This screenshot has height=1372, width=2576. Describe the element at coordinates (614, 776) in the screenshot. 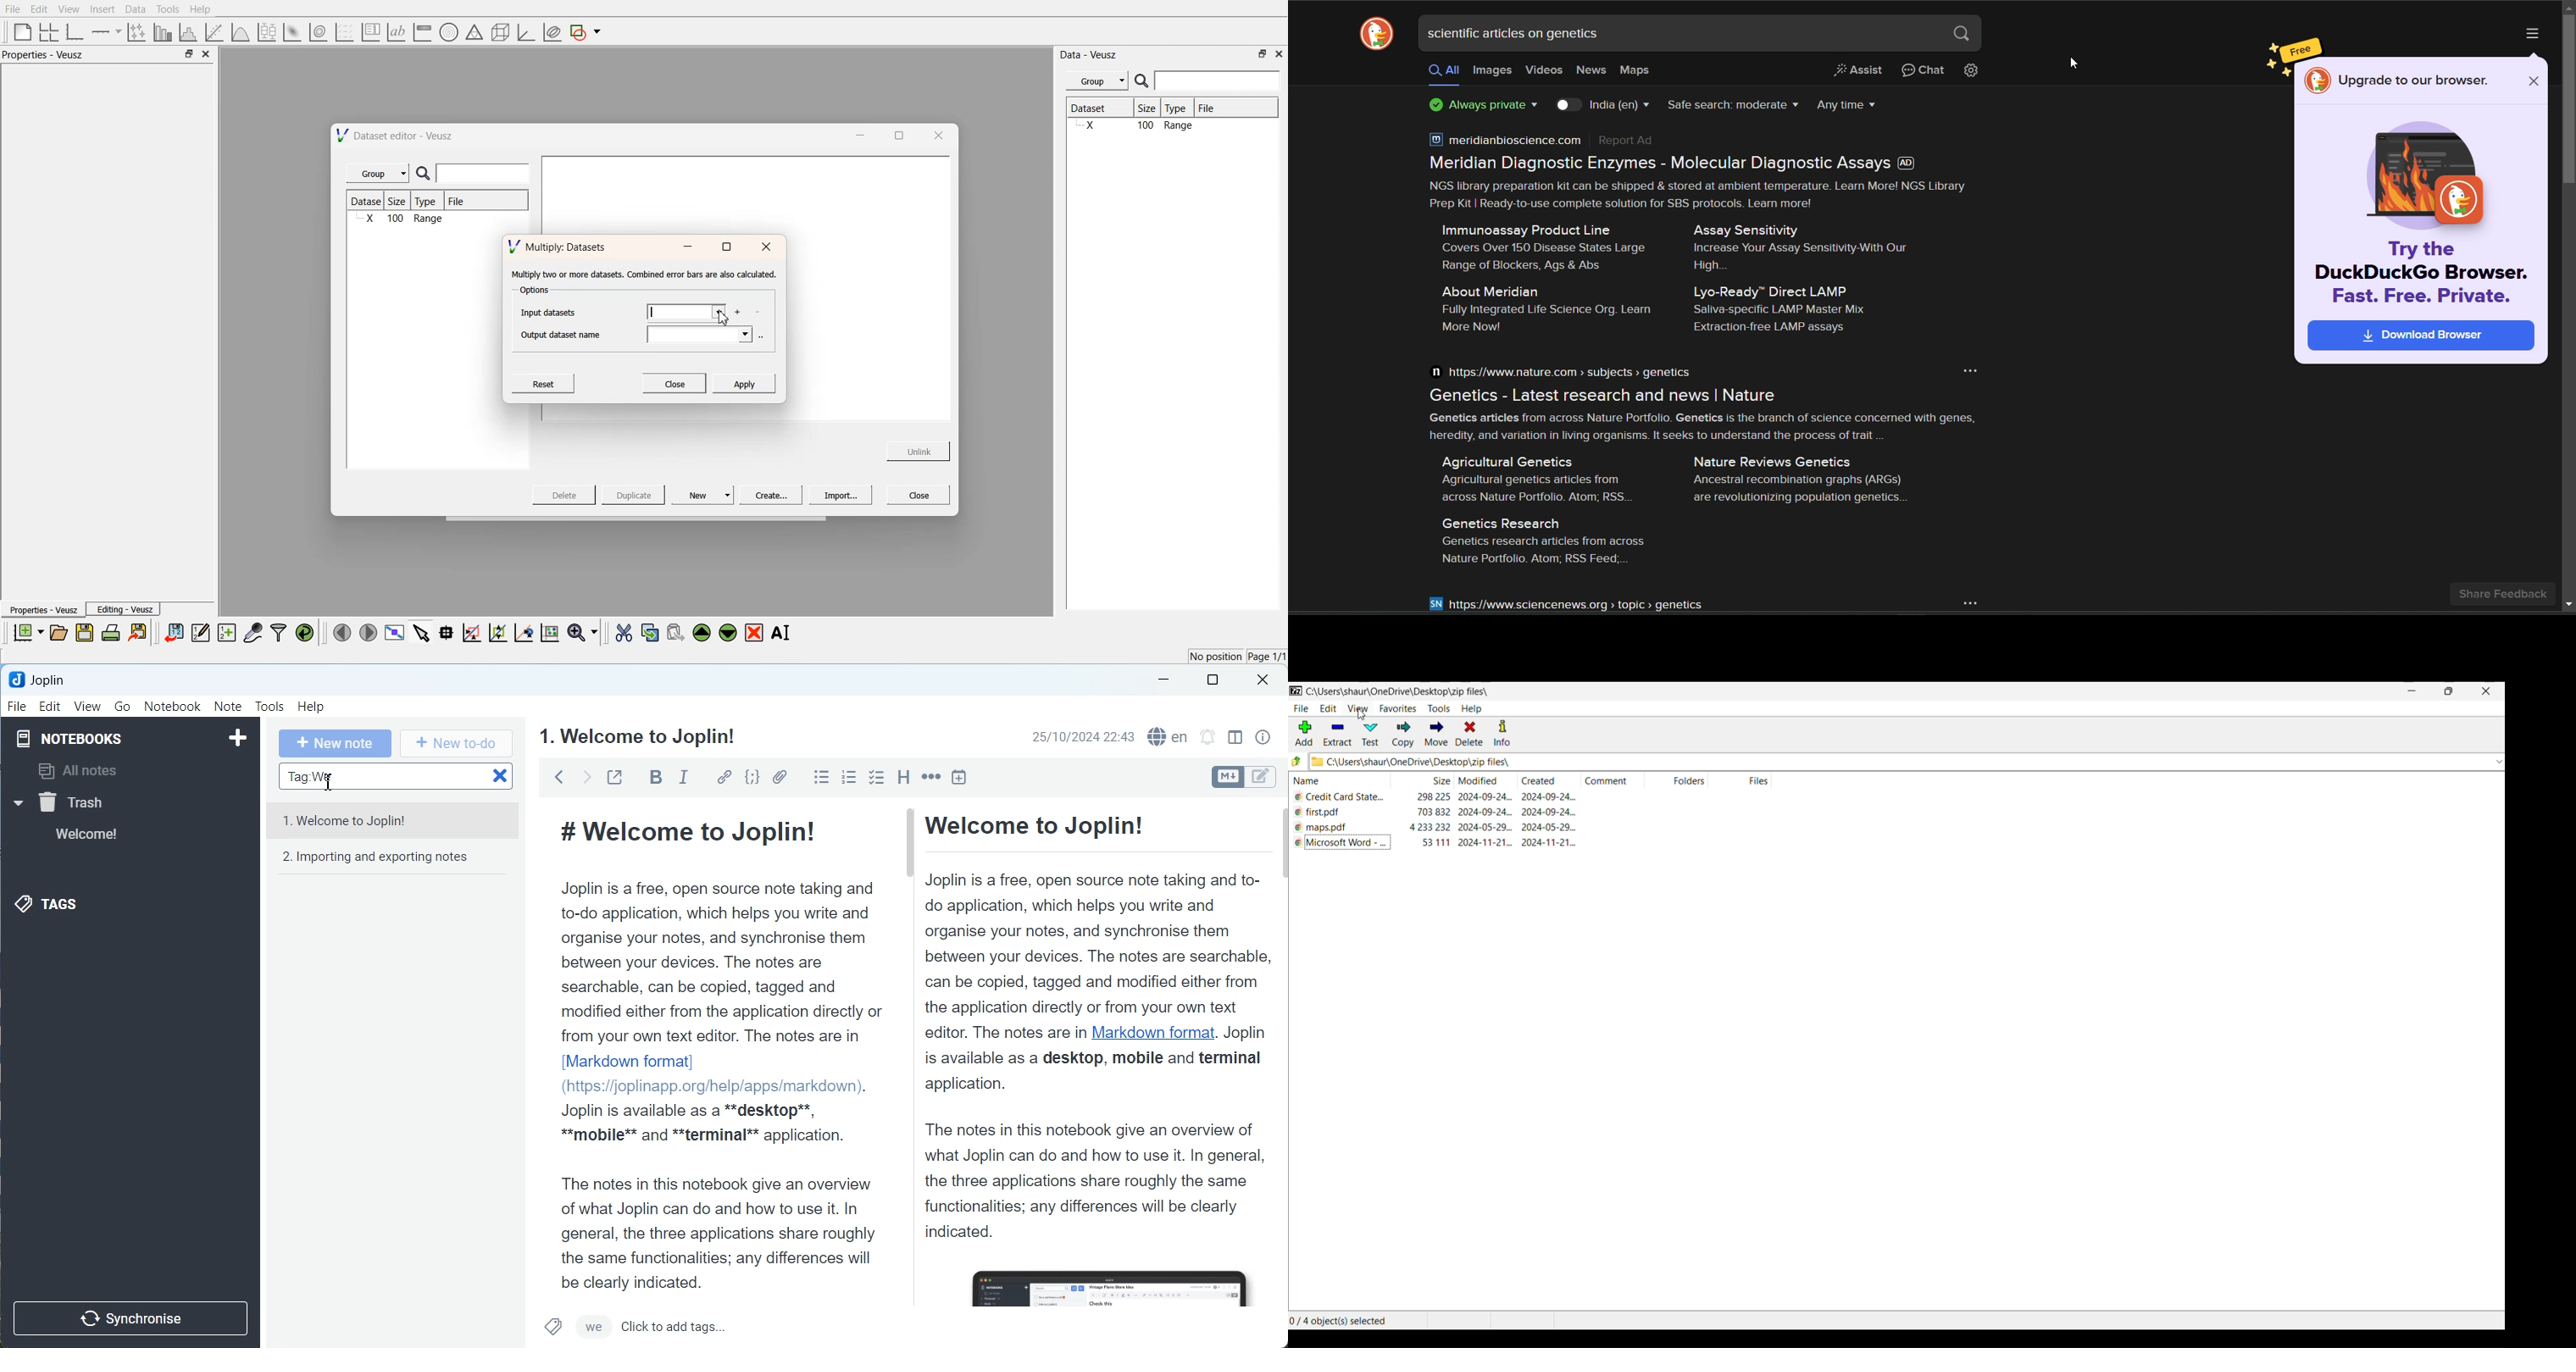

I see `Toggle external editing` at that location.